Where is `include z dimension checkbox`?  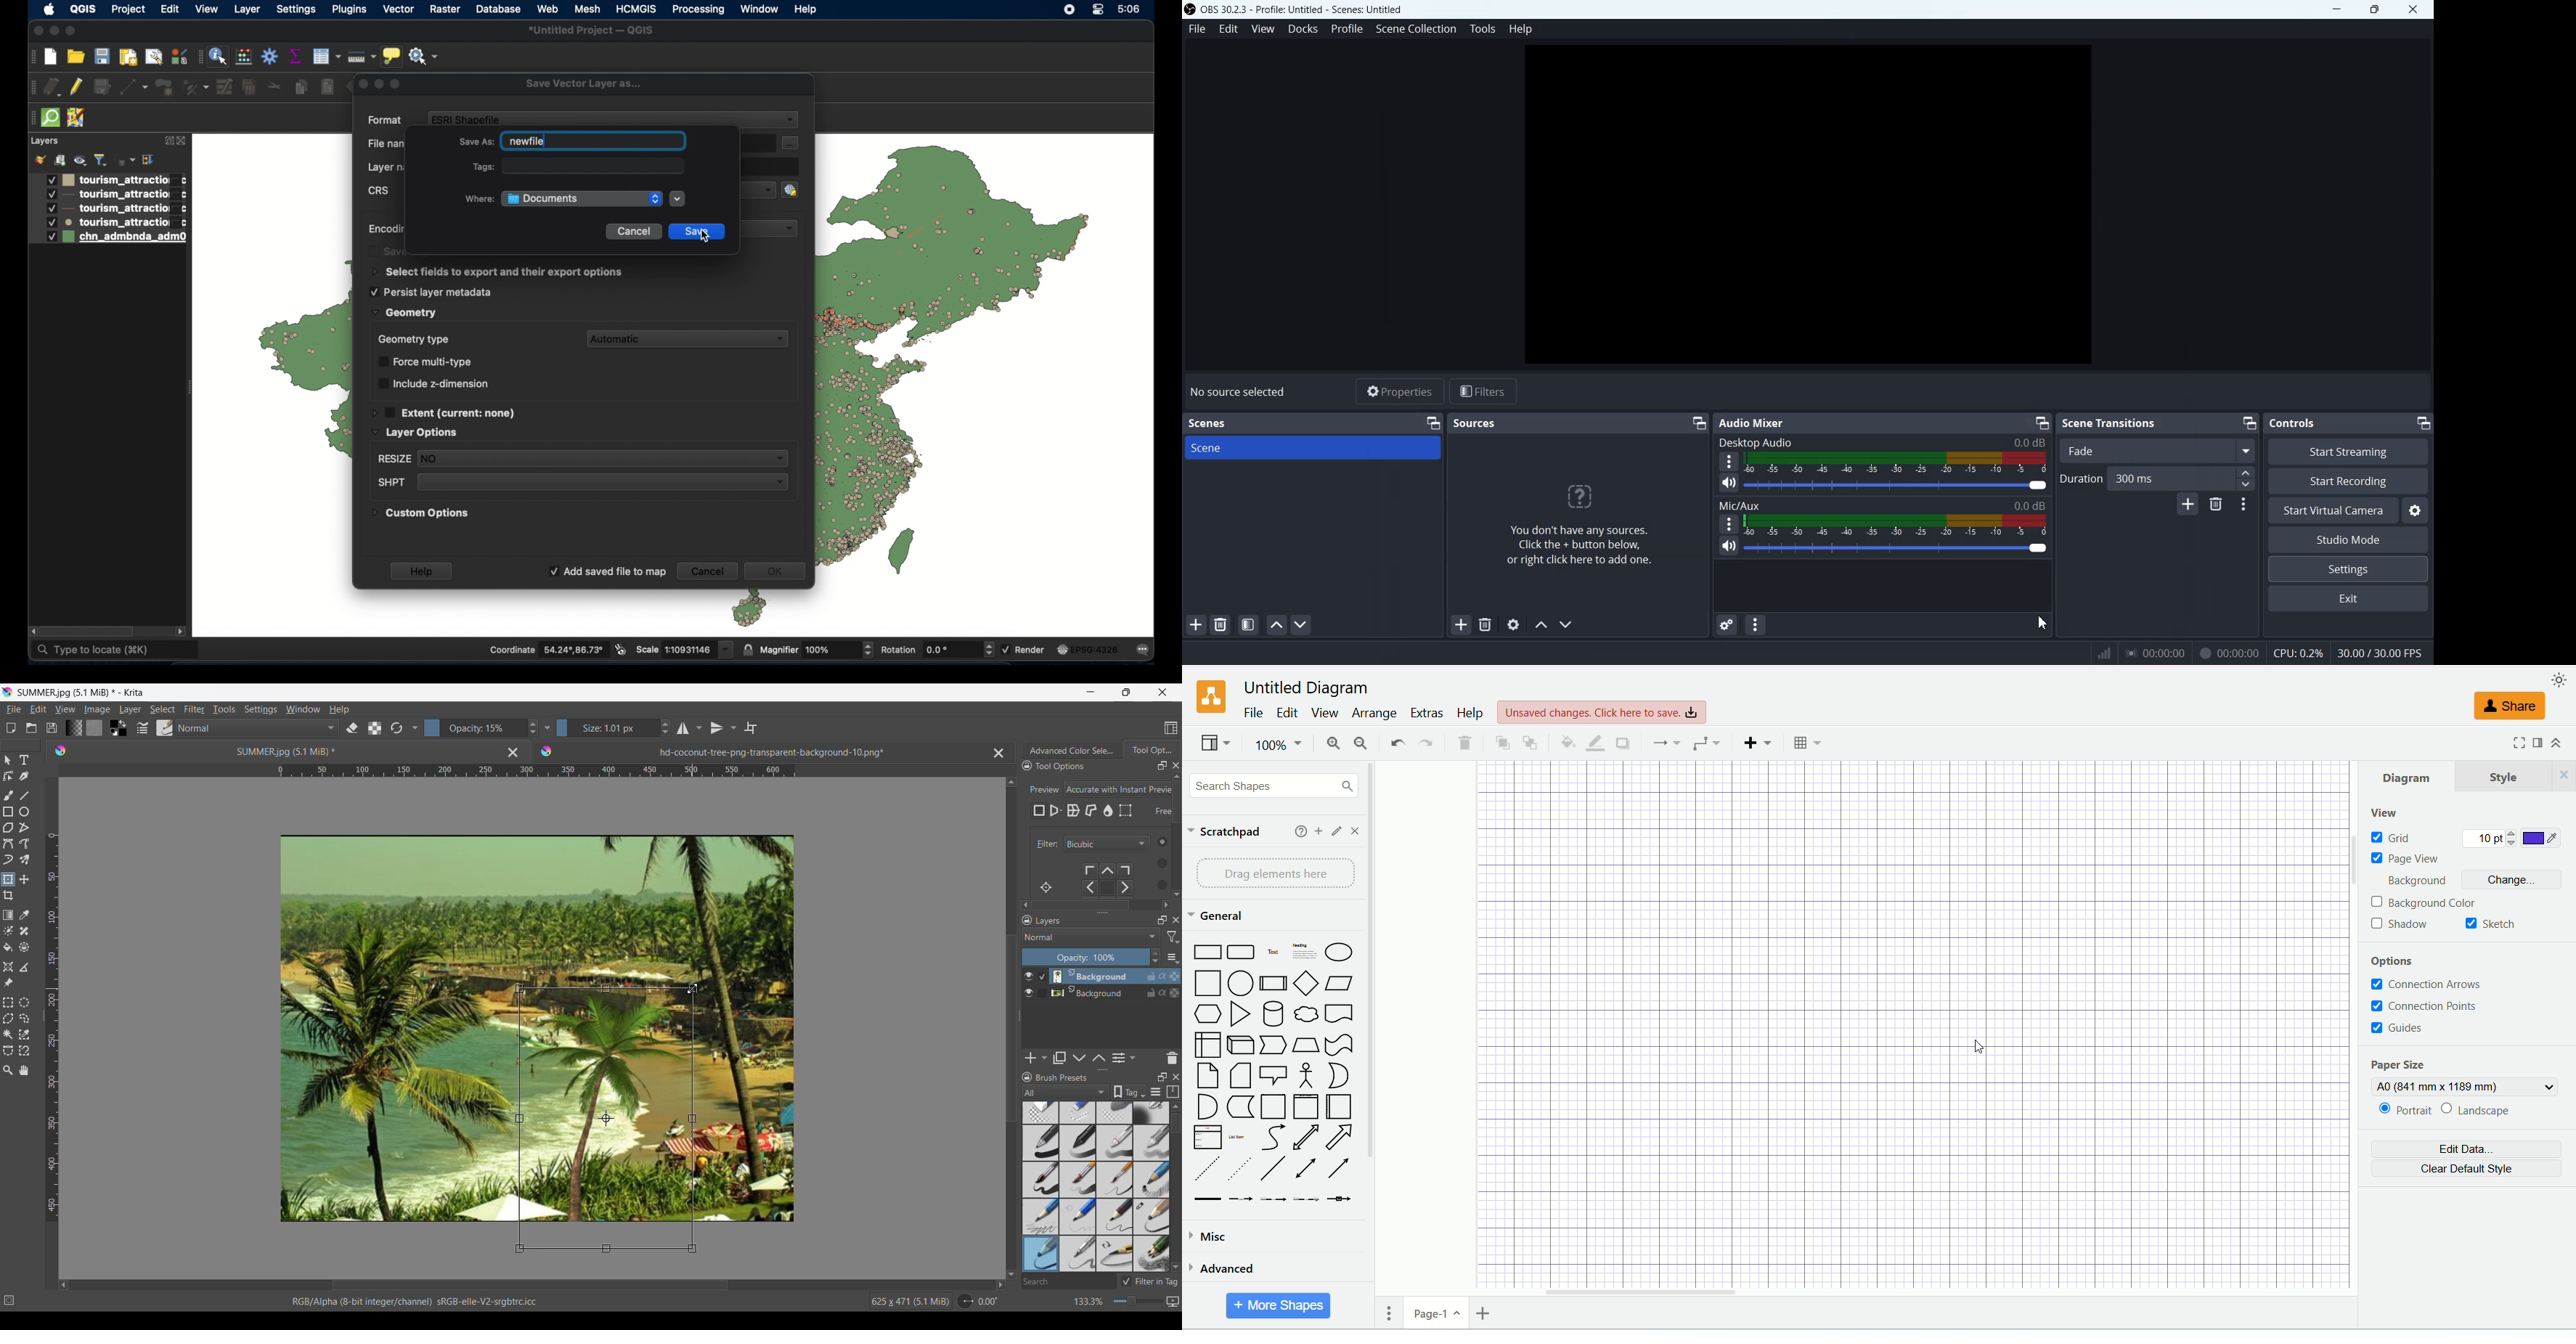 include z dimension checkbox is located at coordinates (433, 383).